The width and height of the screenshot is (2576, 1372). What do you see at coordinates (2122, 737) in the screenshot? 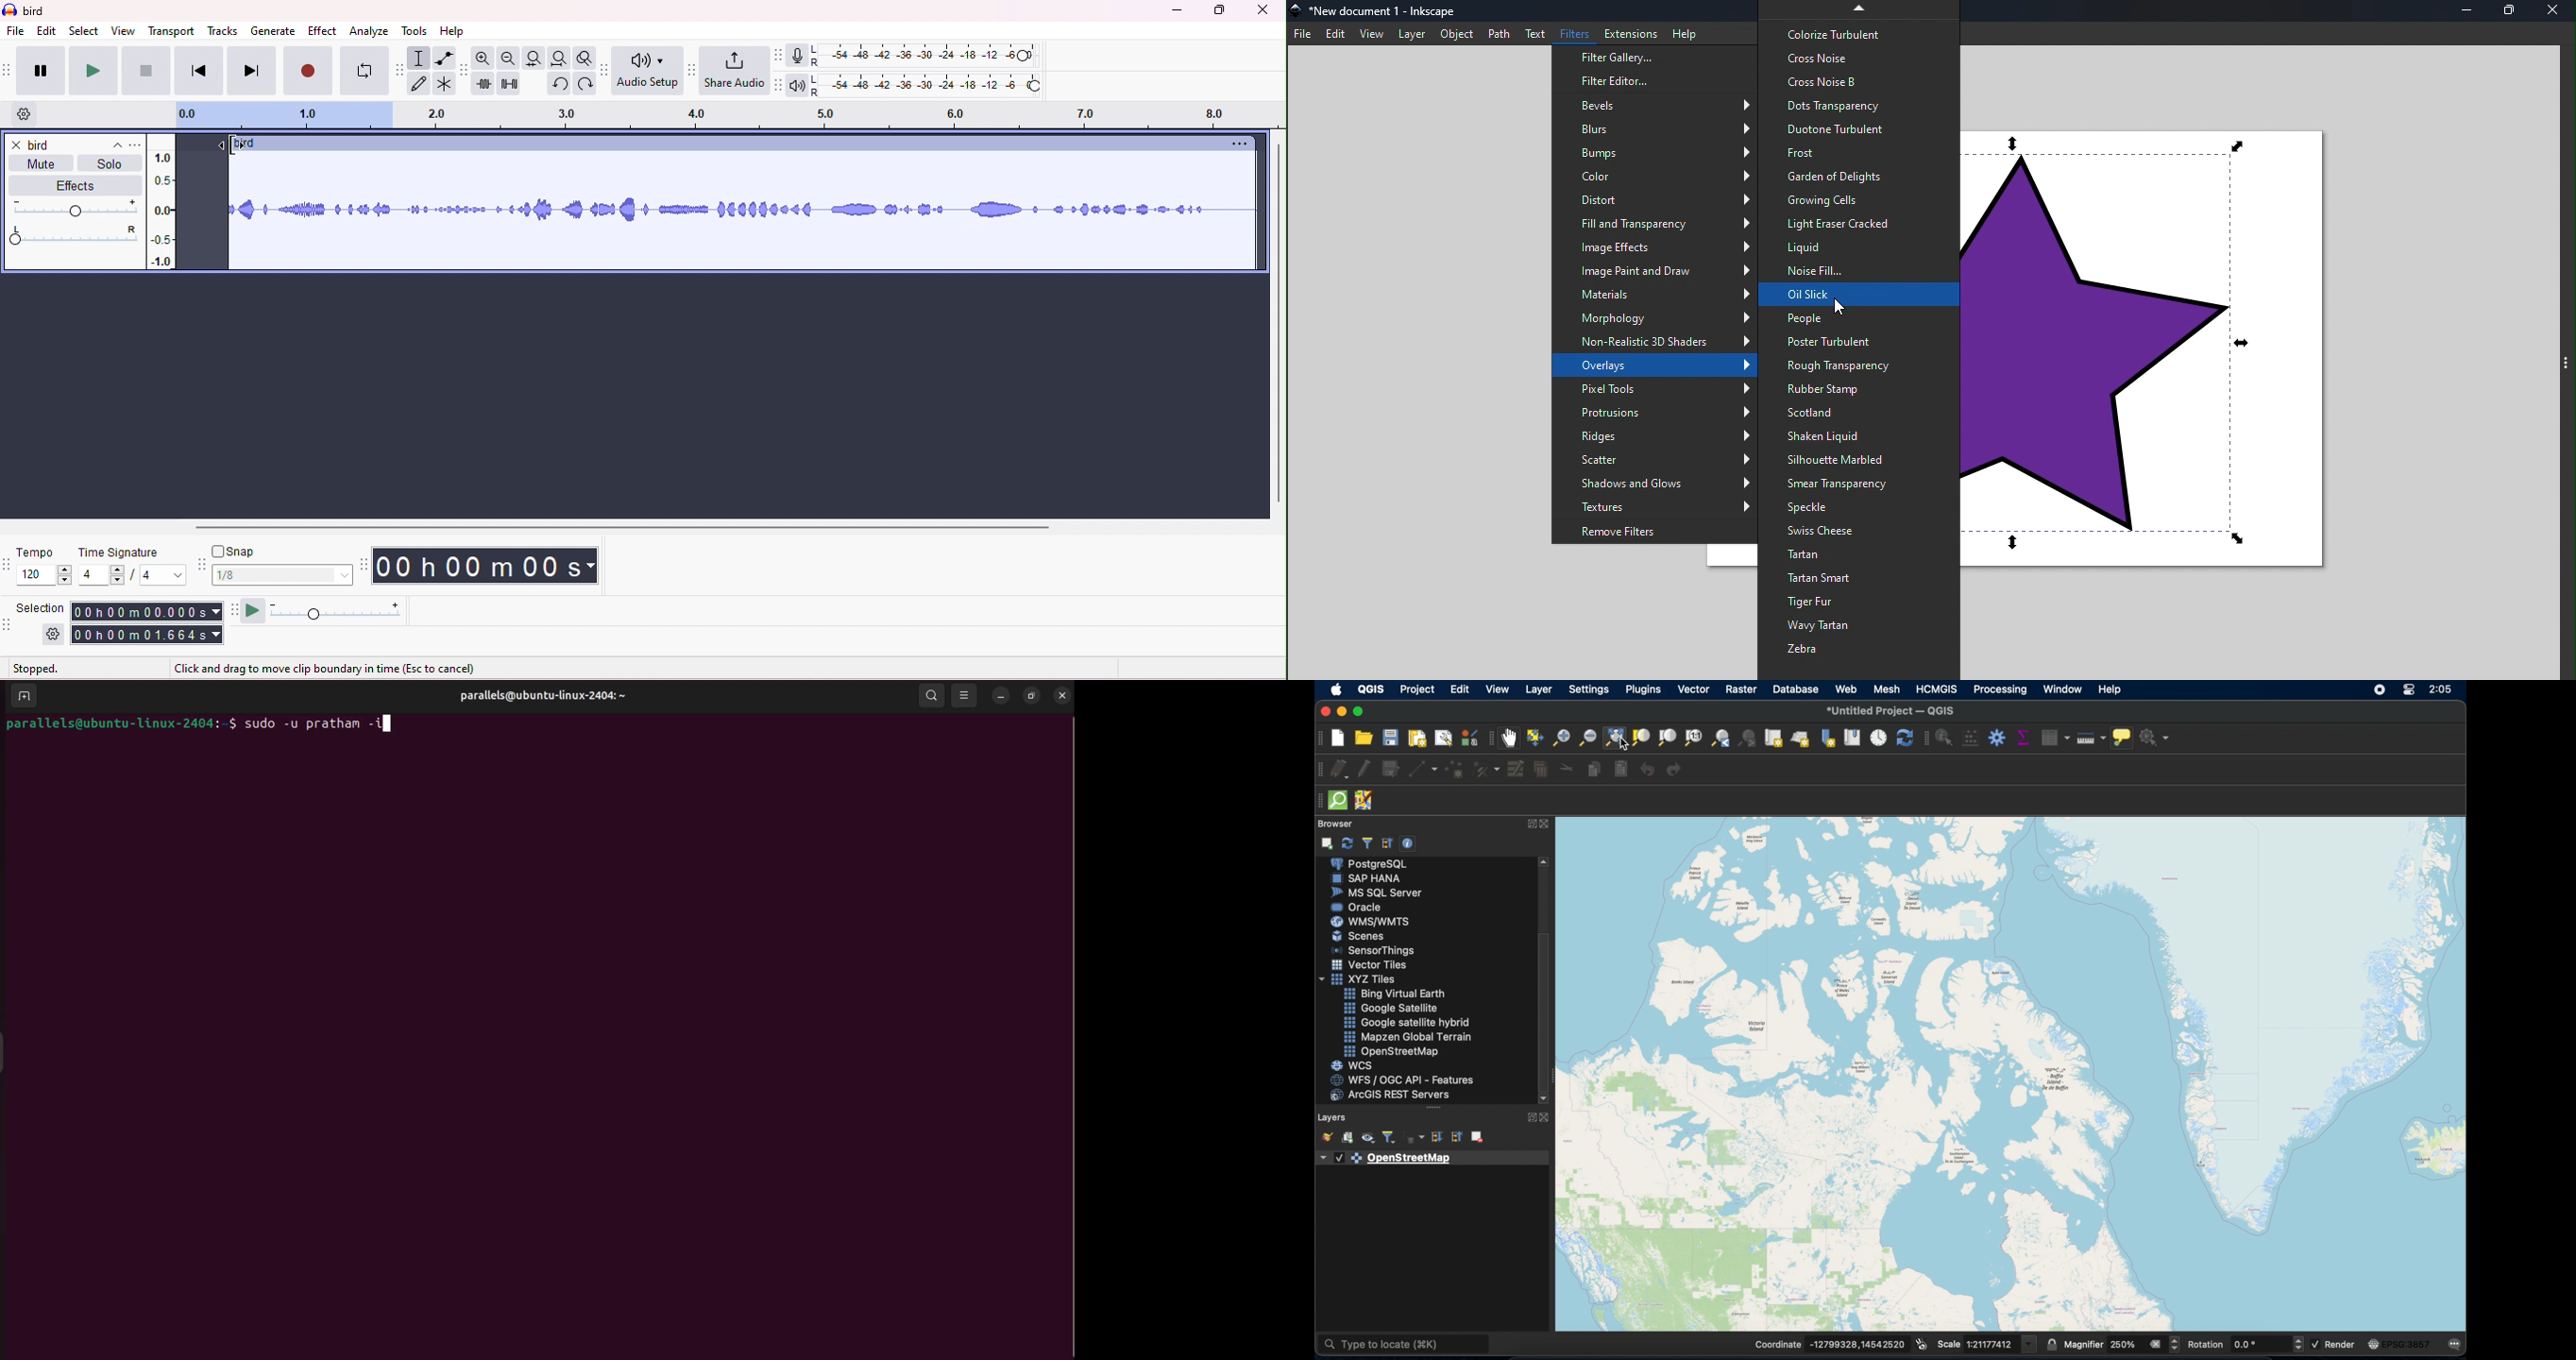
I see `show map tips` at bounding box center [2122, 737].